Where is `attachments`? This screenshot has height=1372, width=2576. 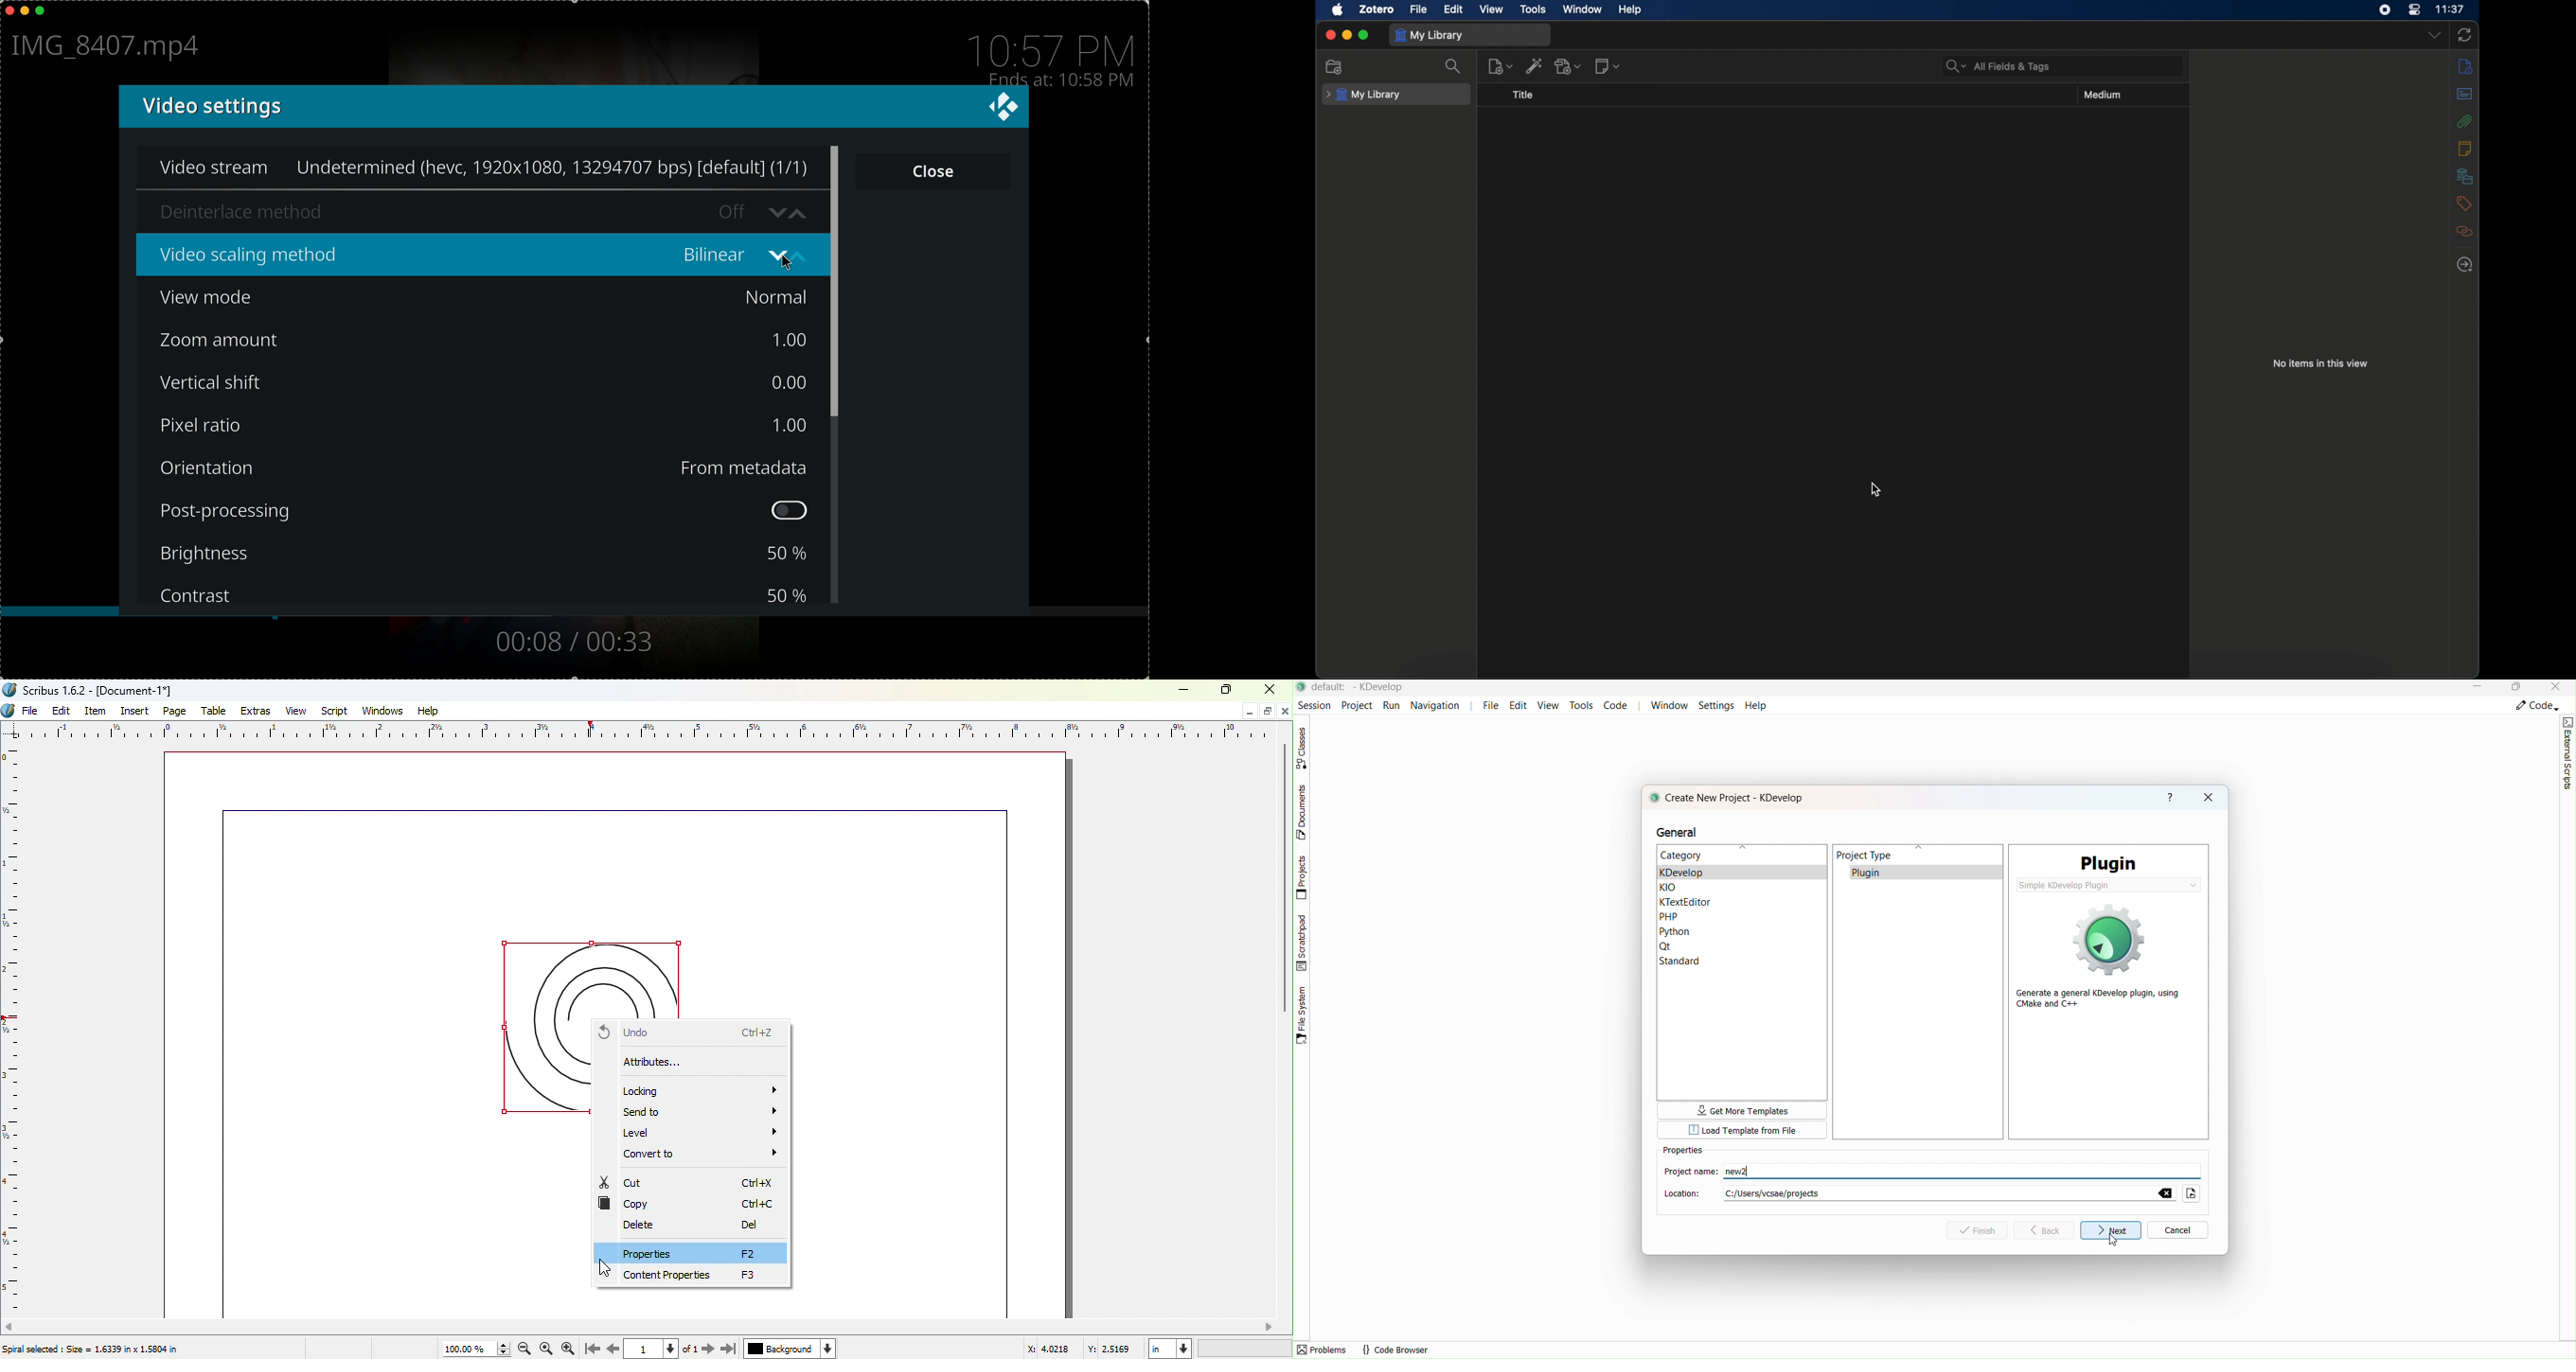 attachments is located at coordinates (2465, 121).